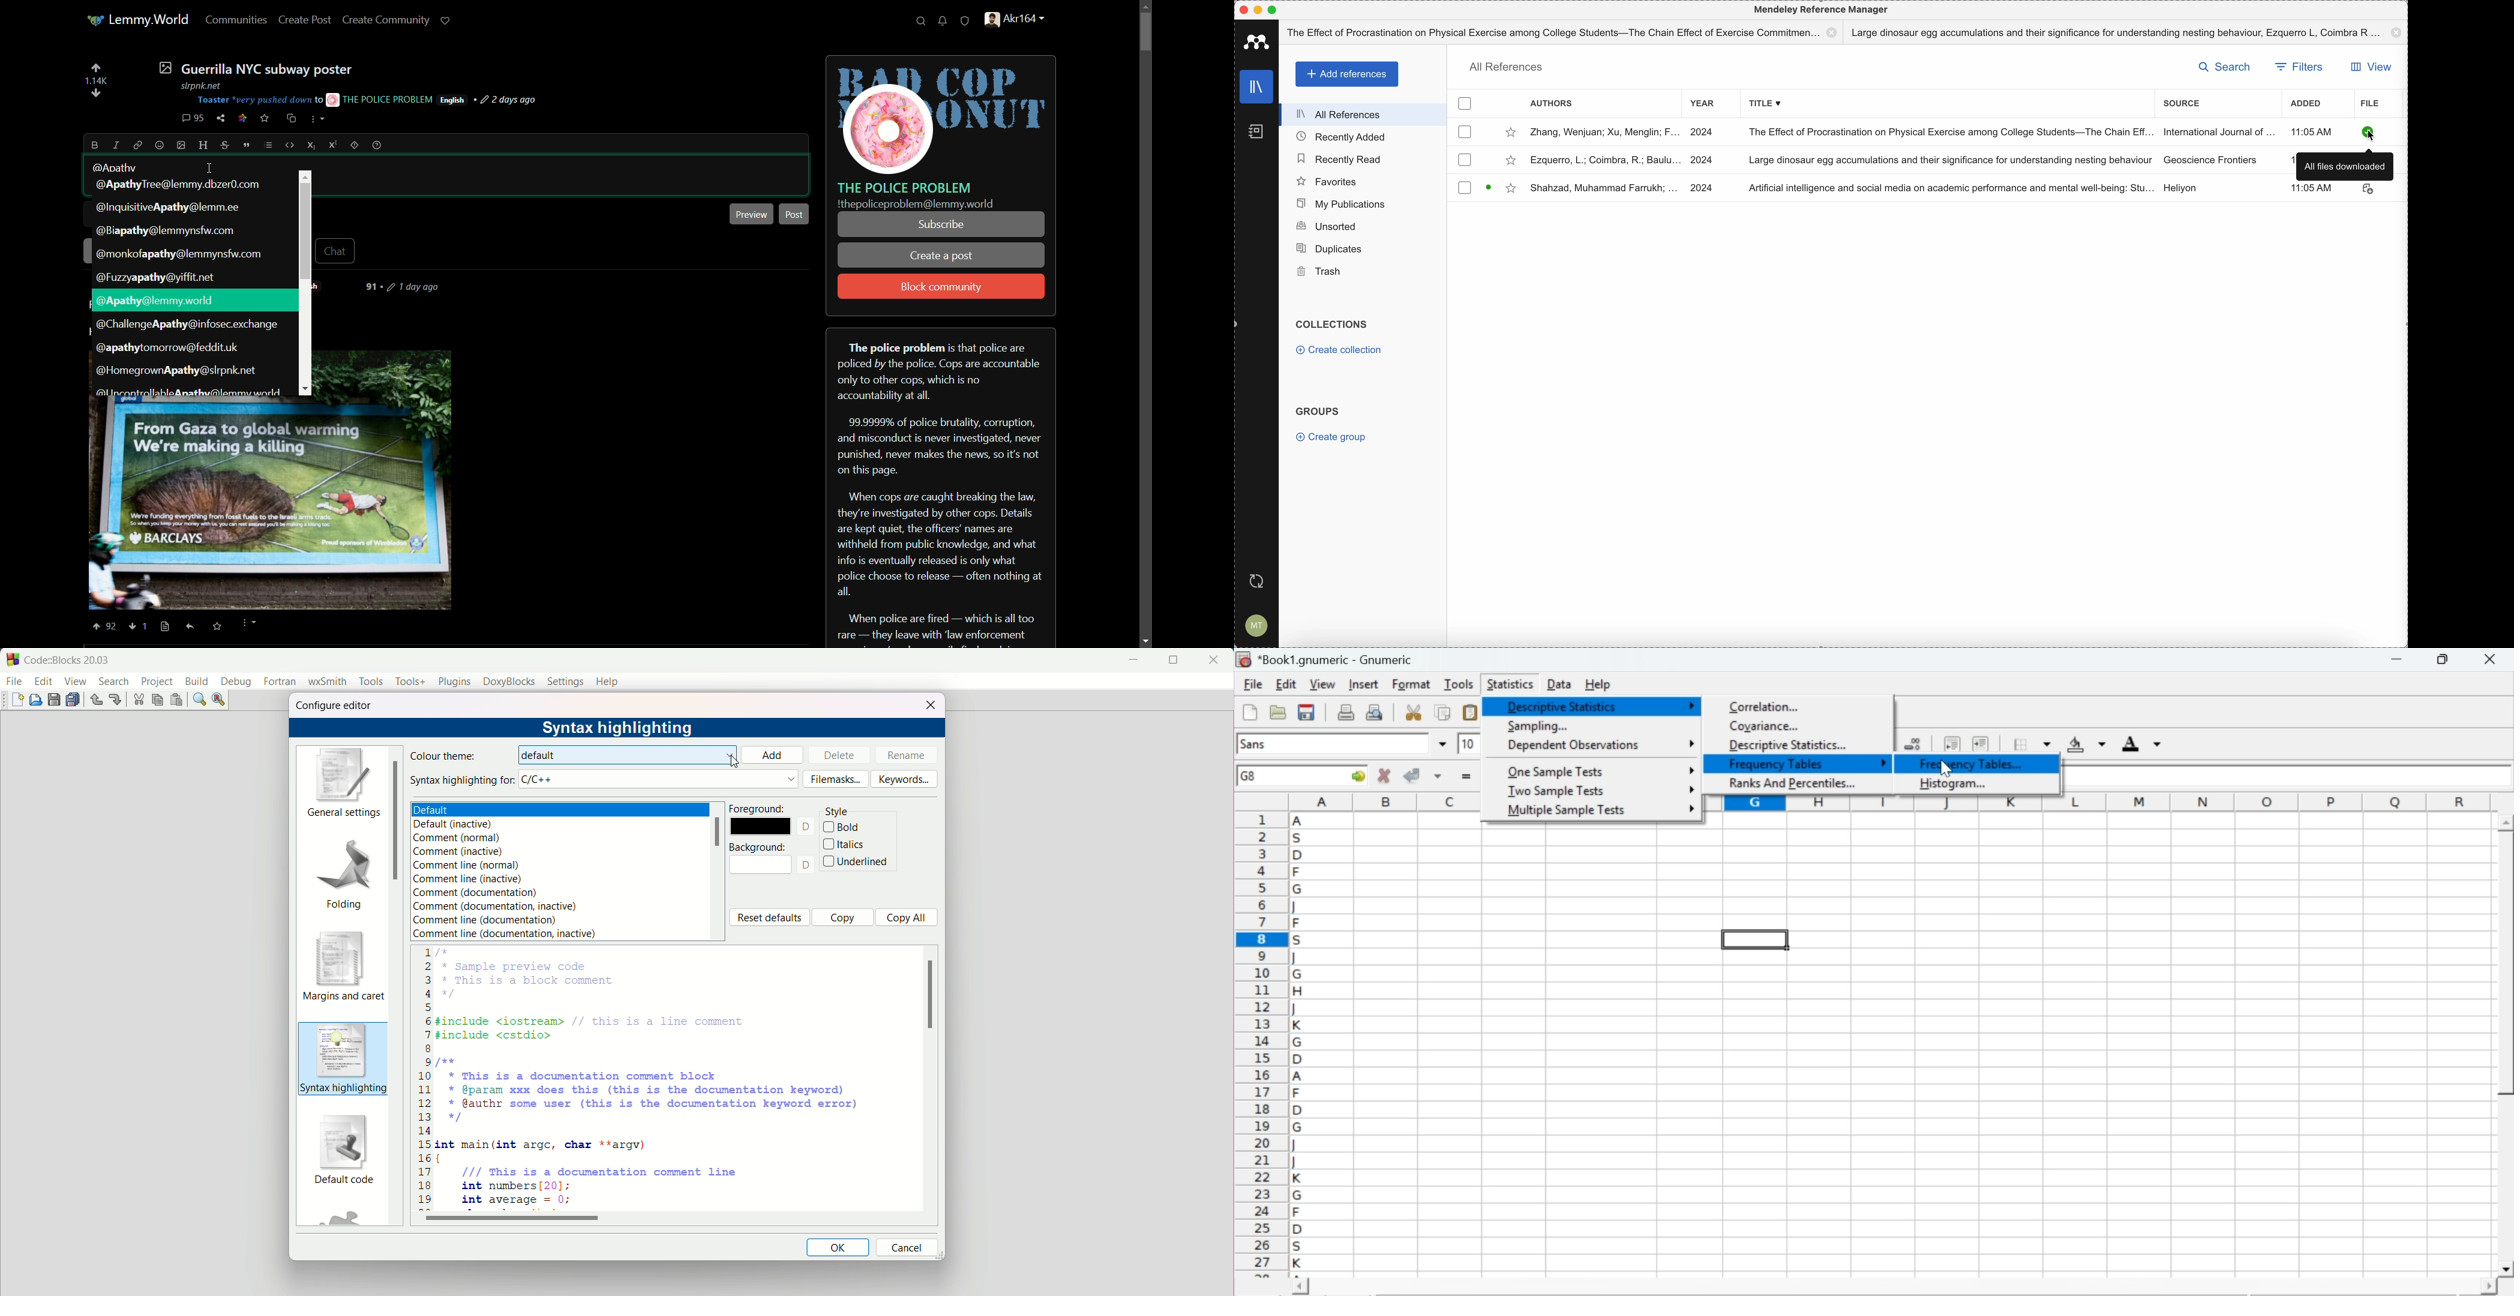 Image resolution: width=2520 pixels, height=1316 pixels. I want to click on tools+, so click(408, 682).